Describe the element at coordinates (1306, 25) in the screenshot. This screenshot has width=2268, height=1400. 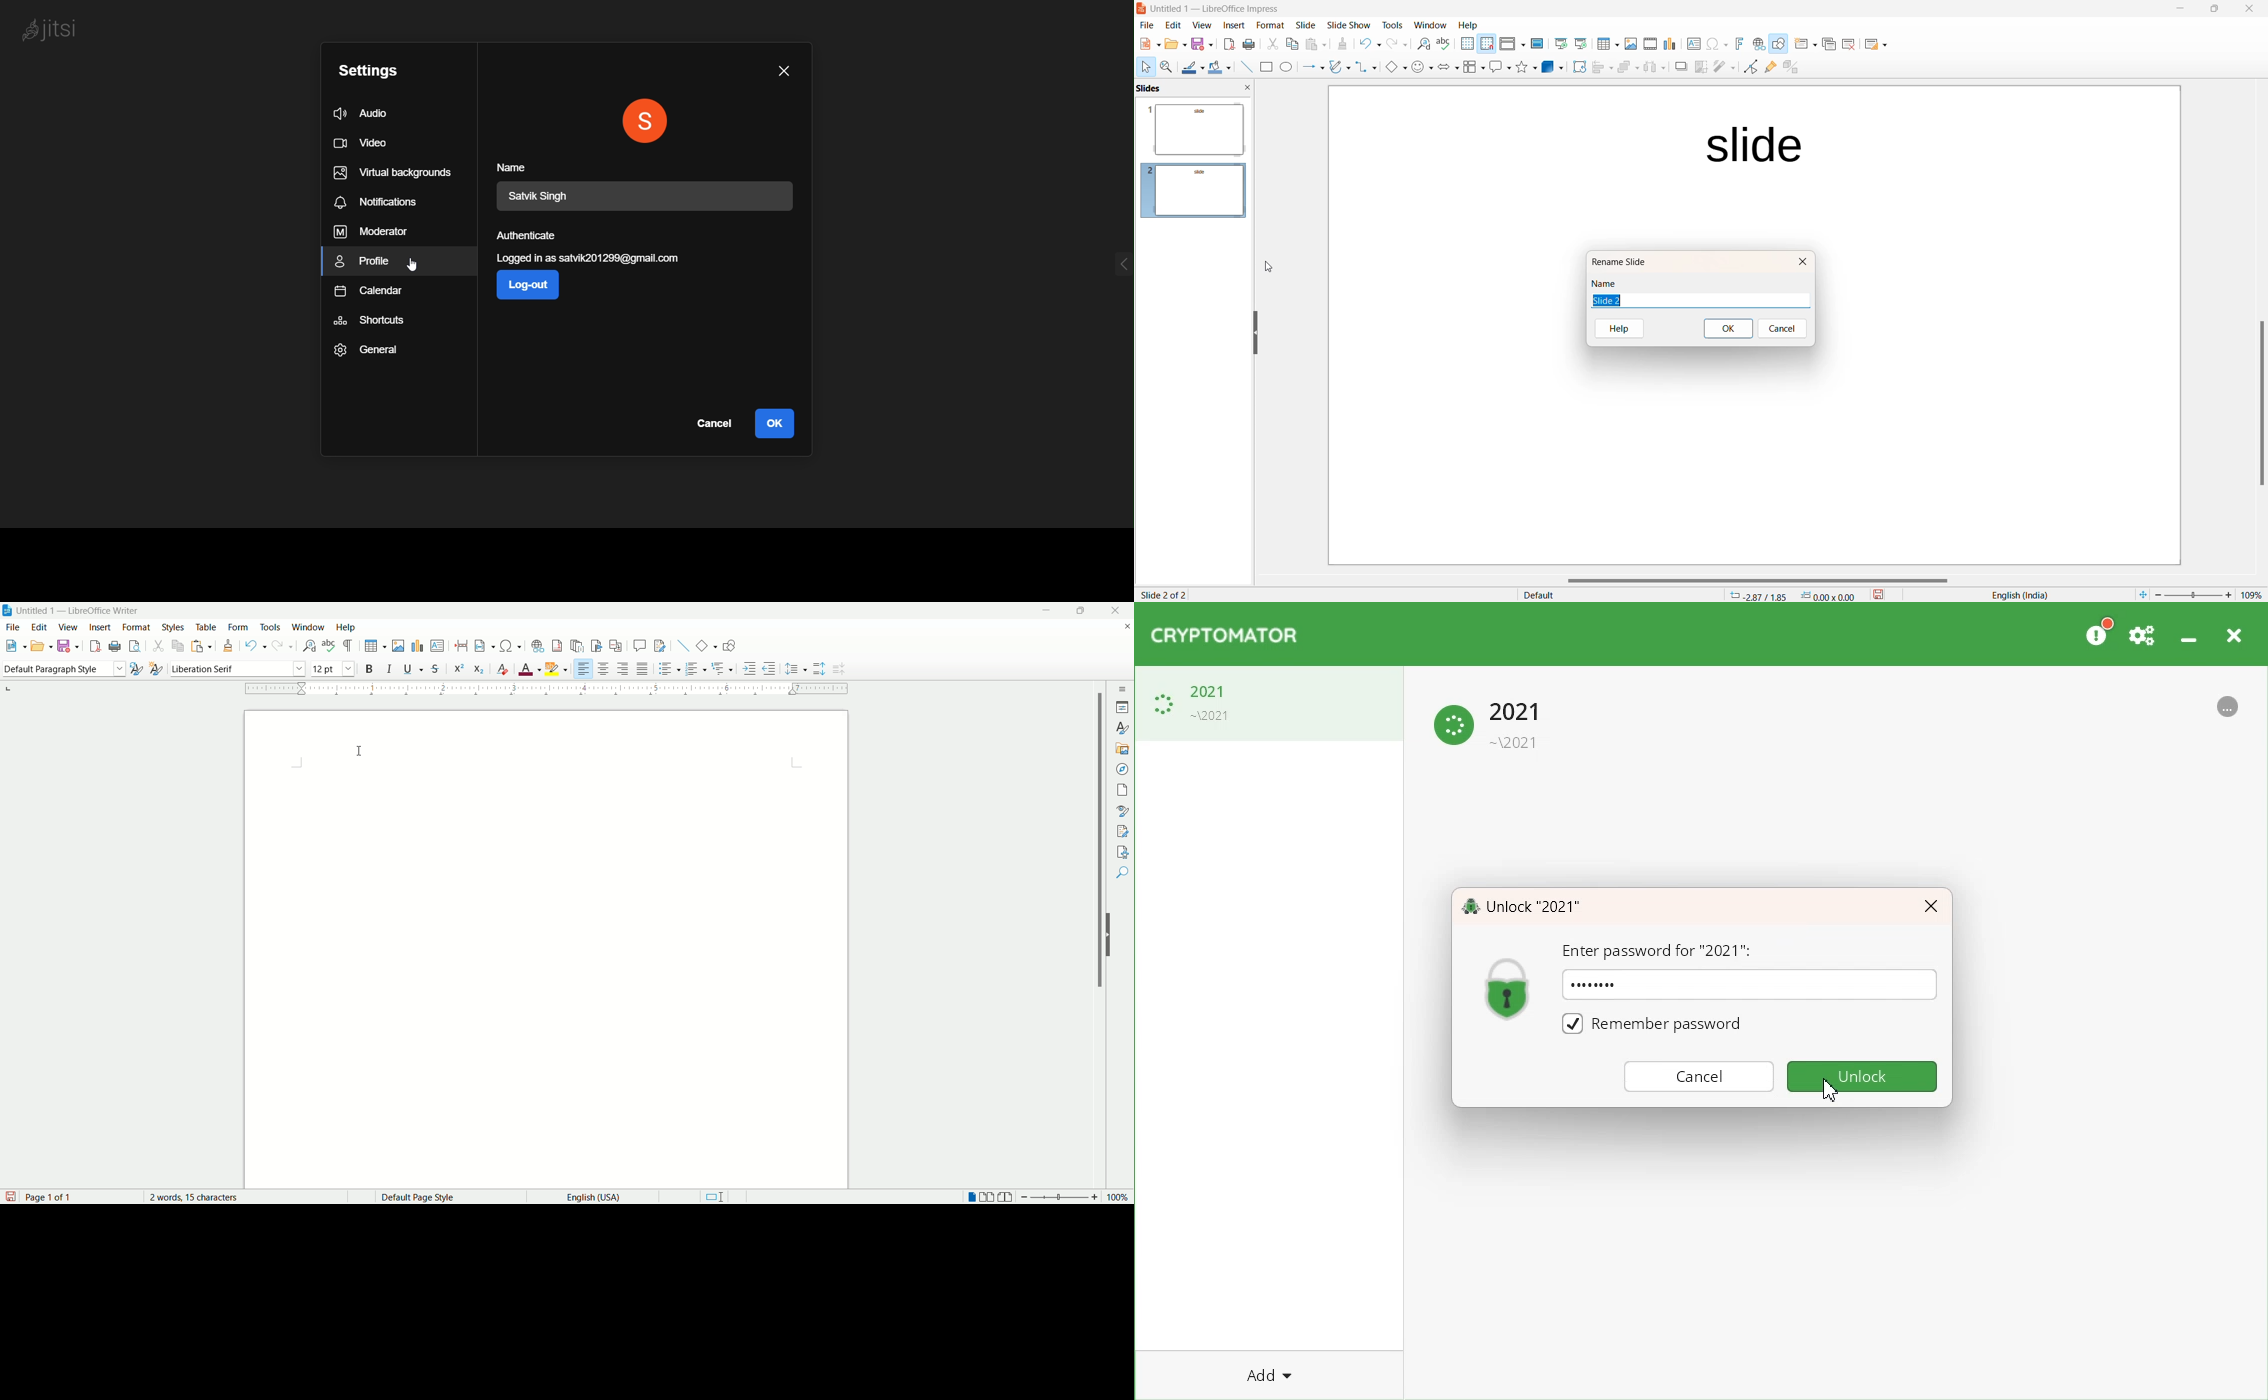
I see `Slide` at that location.